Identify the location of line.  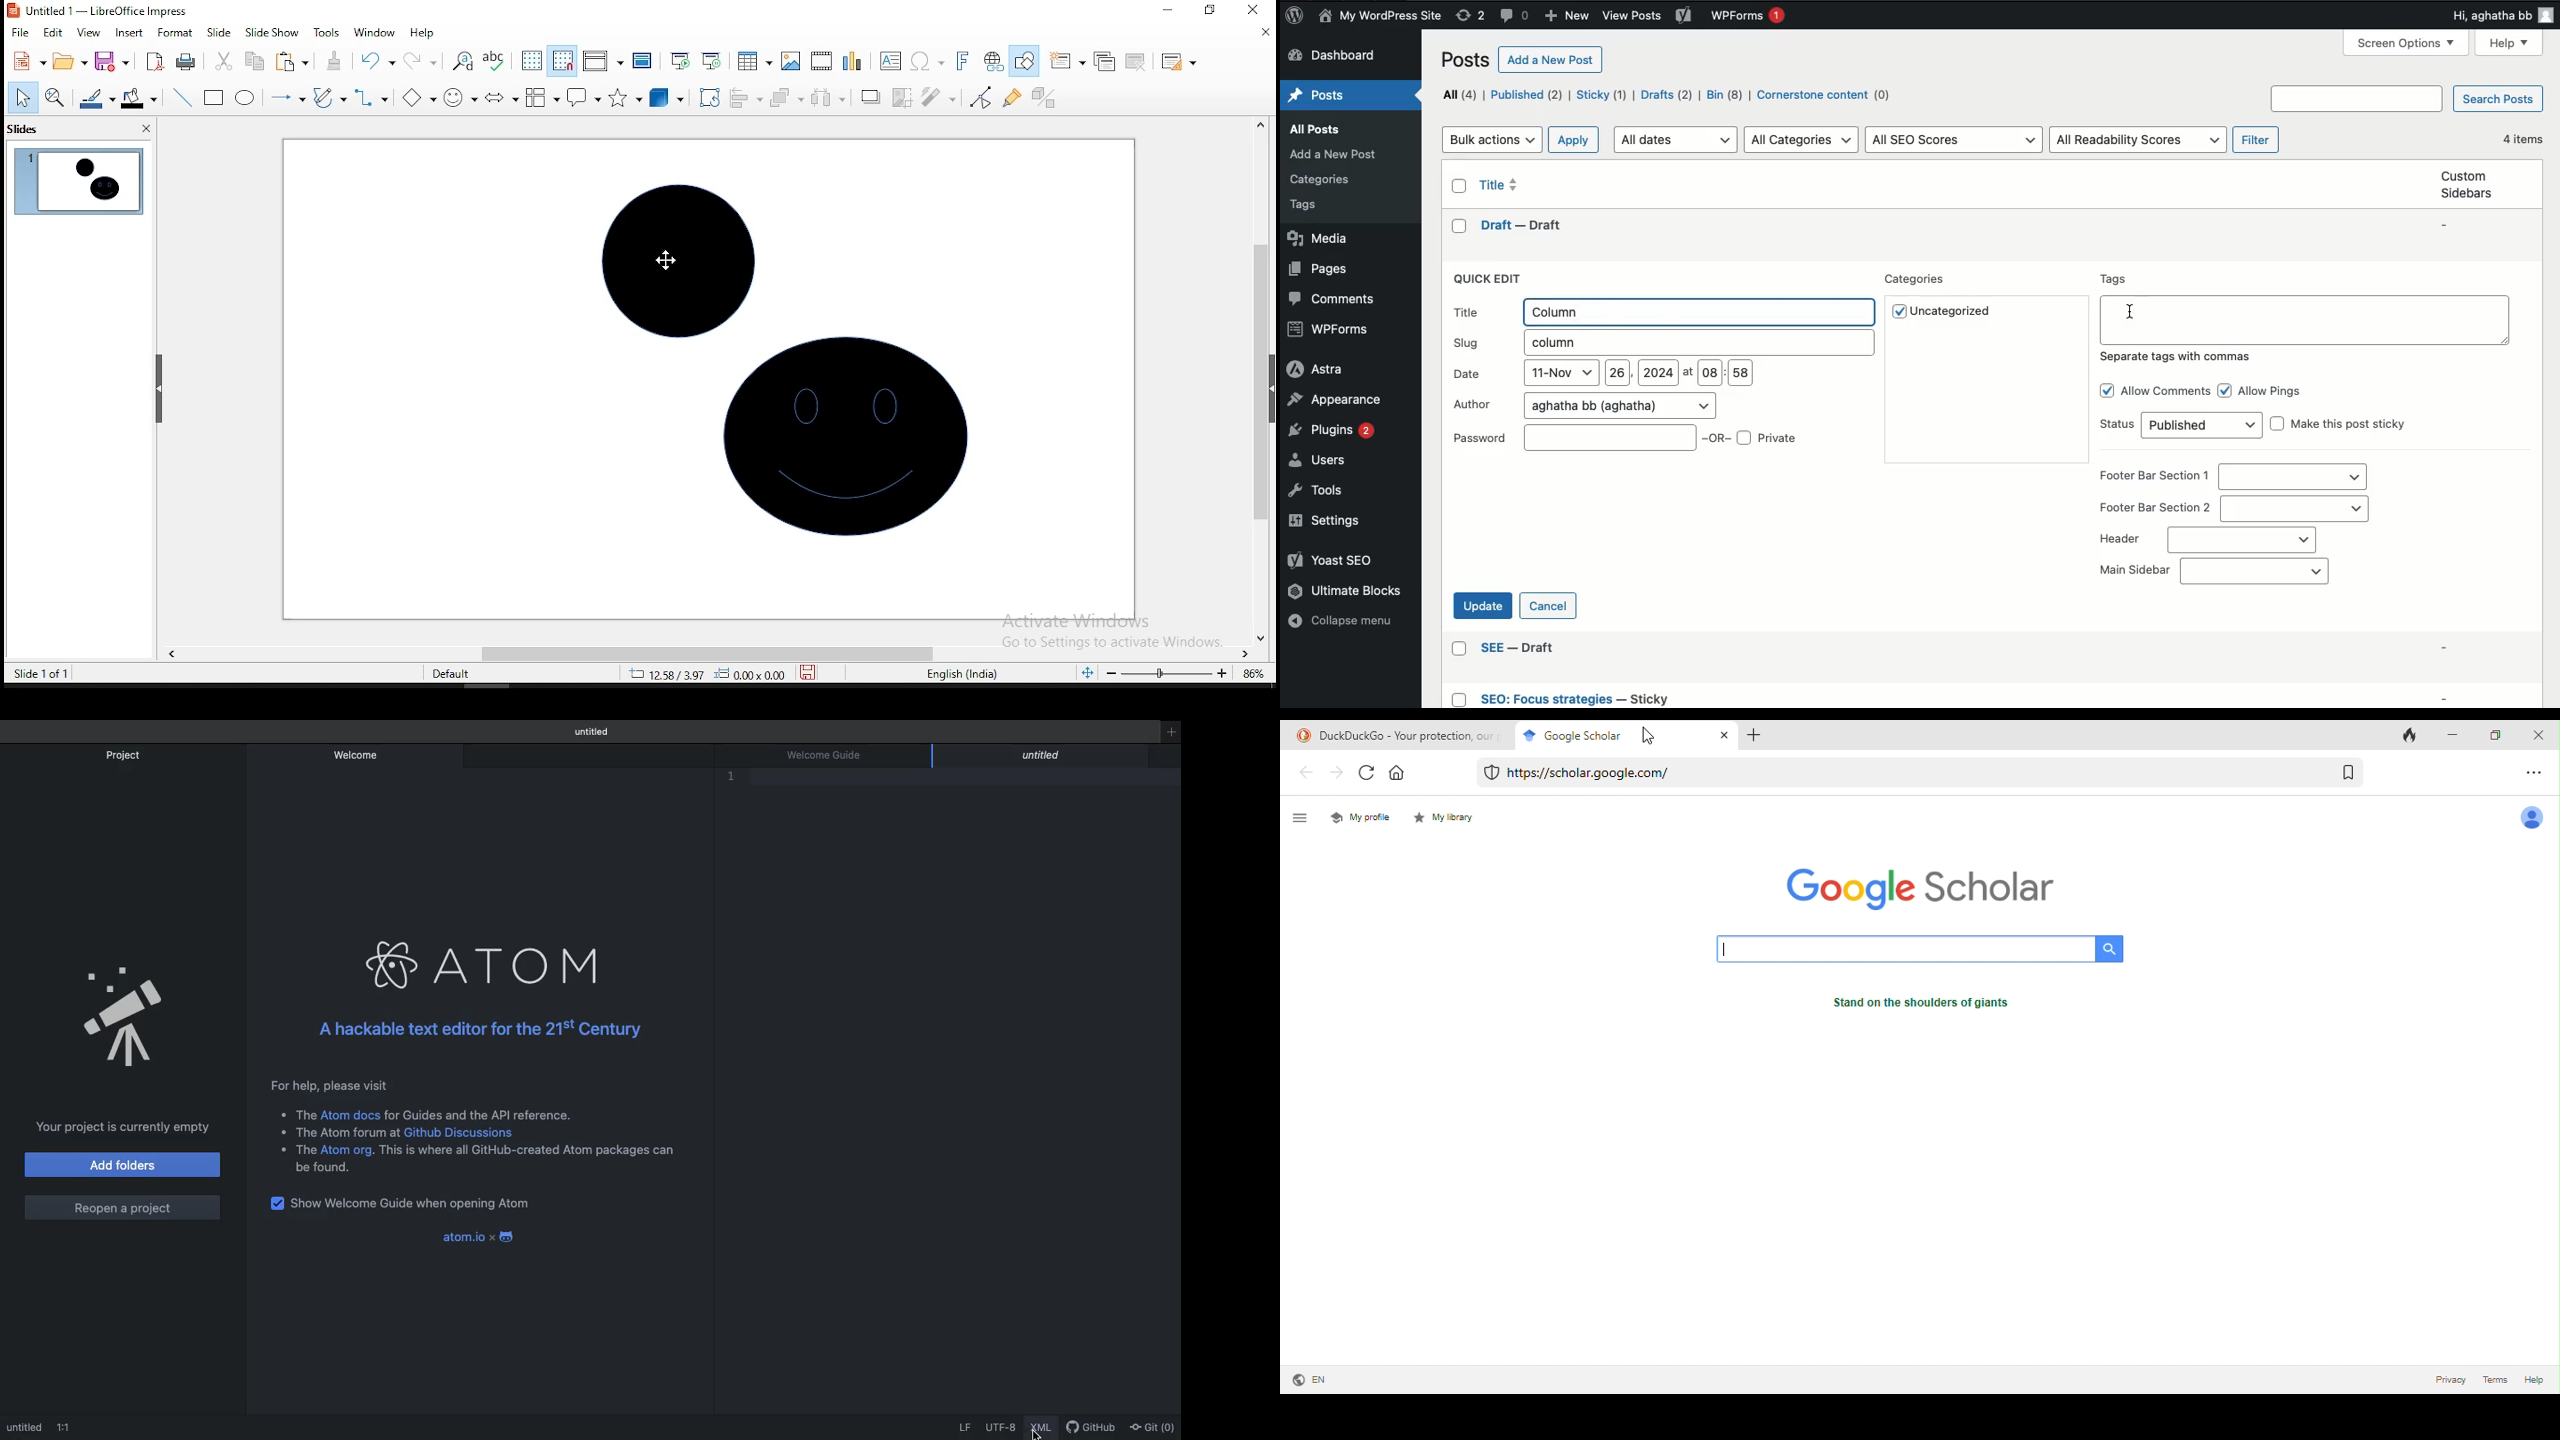
(182, 98).